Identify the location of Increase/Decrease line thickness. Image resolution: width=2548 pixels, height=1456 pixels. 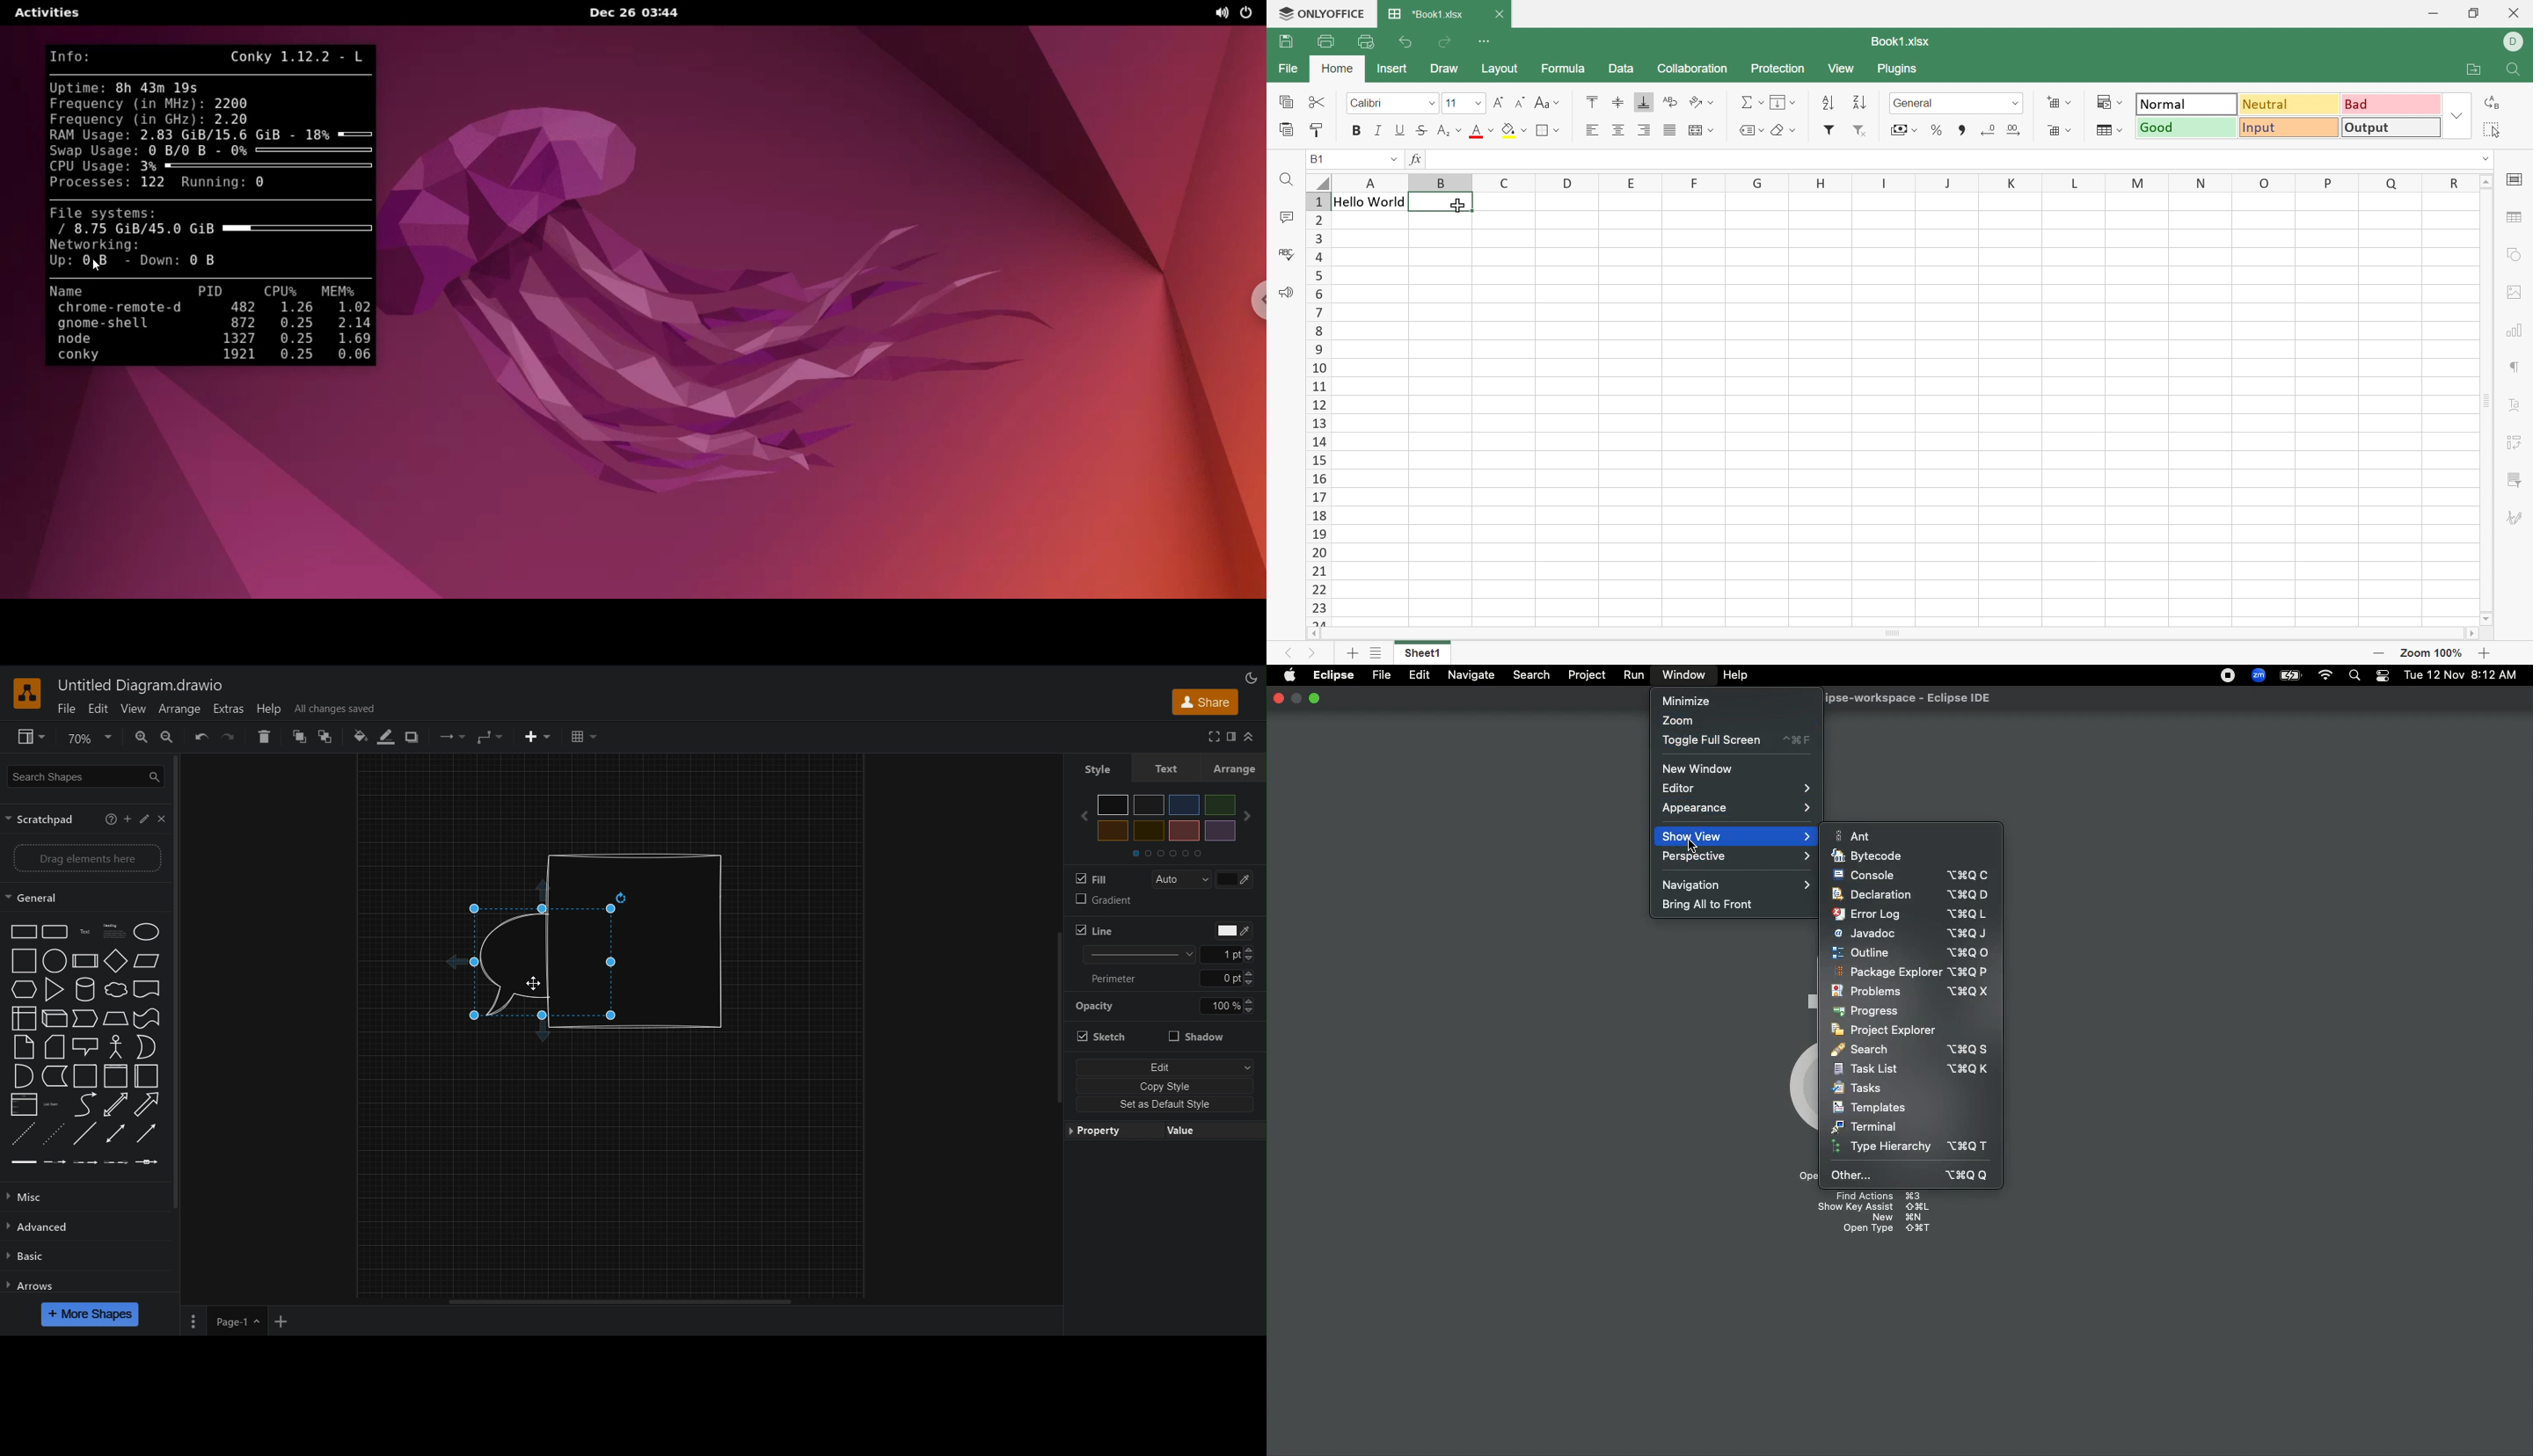
(1249, 954).